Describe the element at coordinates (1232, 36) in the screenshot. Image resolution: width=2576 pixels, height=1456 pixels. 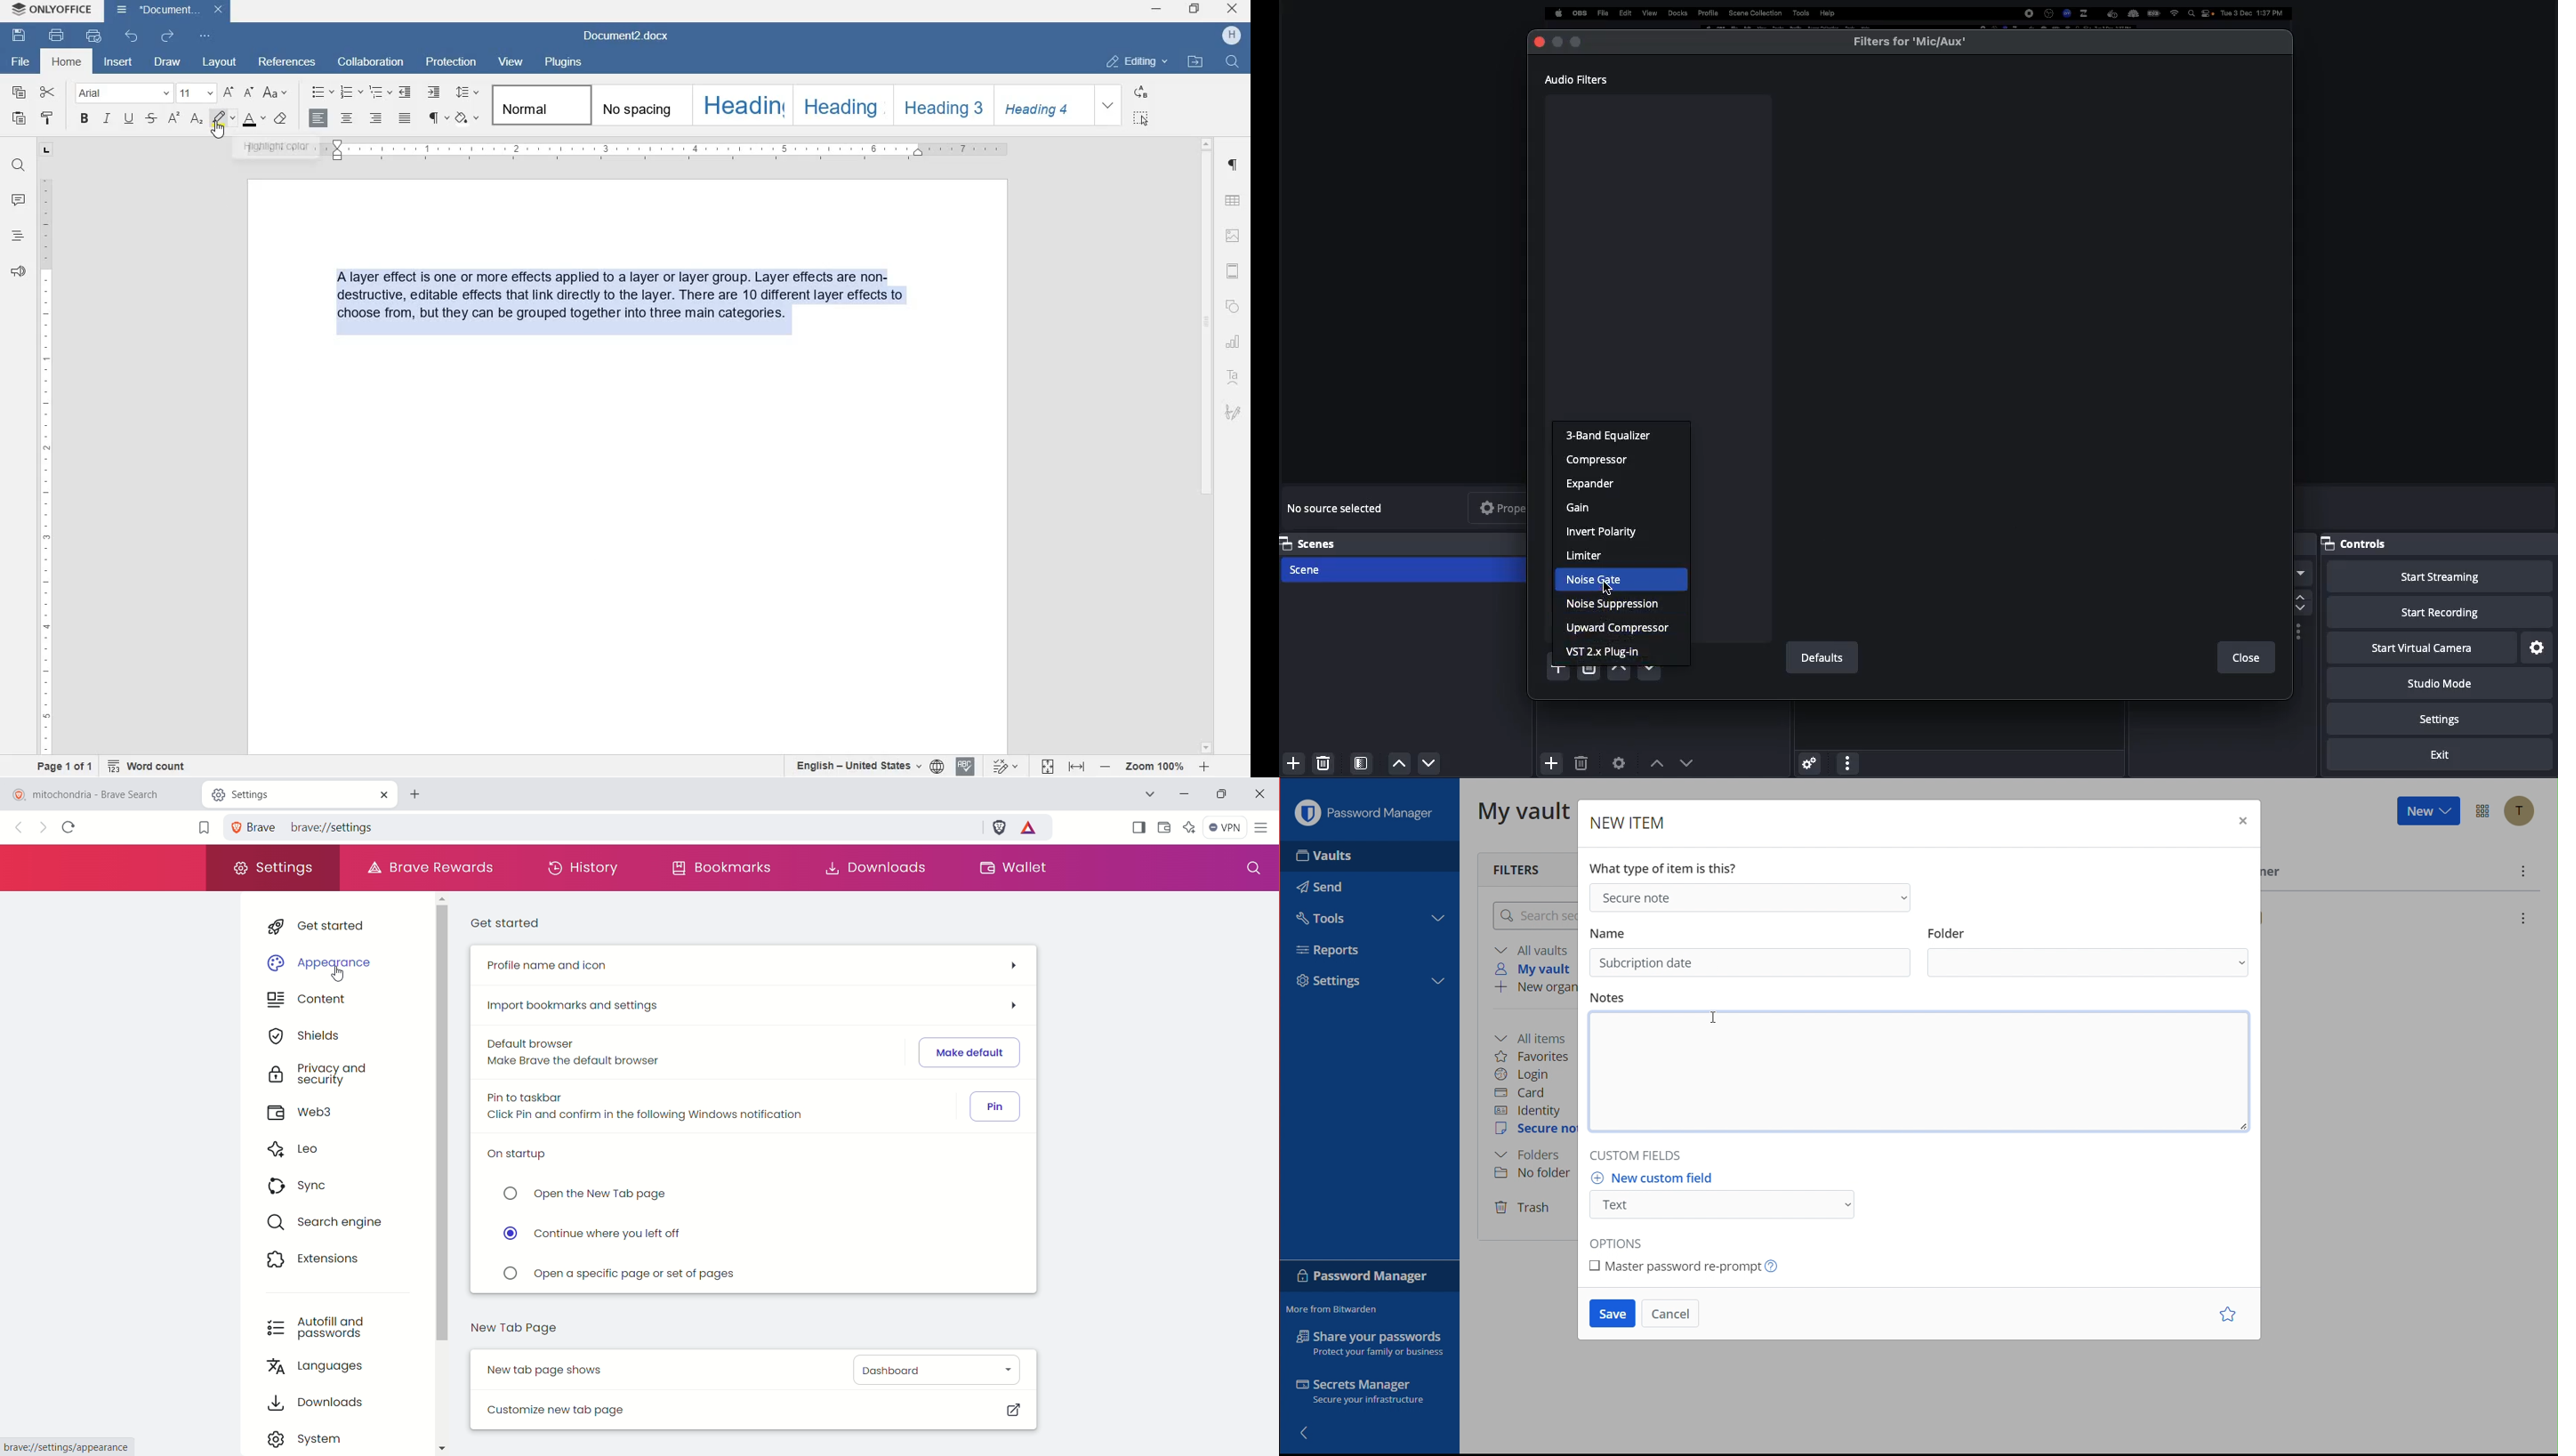
I see `HP` at that location.